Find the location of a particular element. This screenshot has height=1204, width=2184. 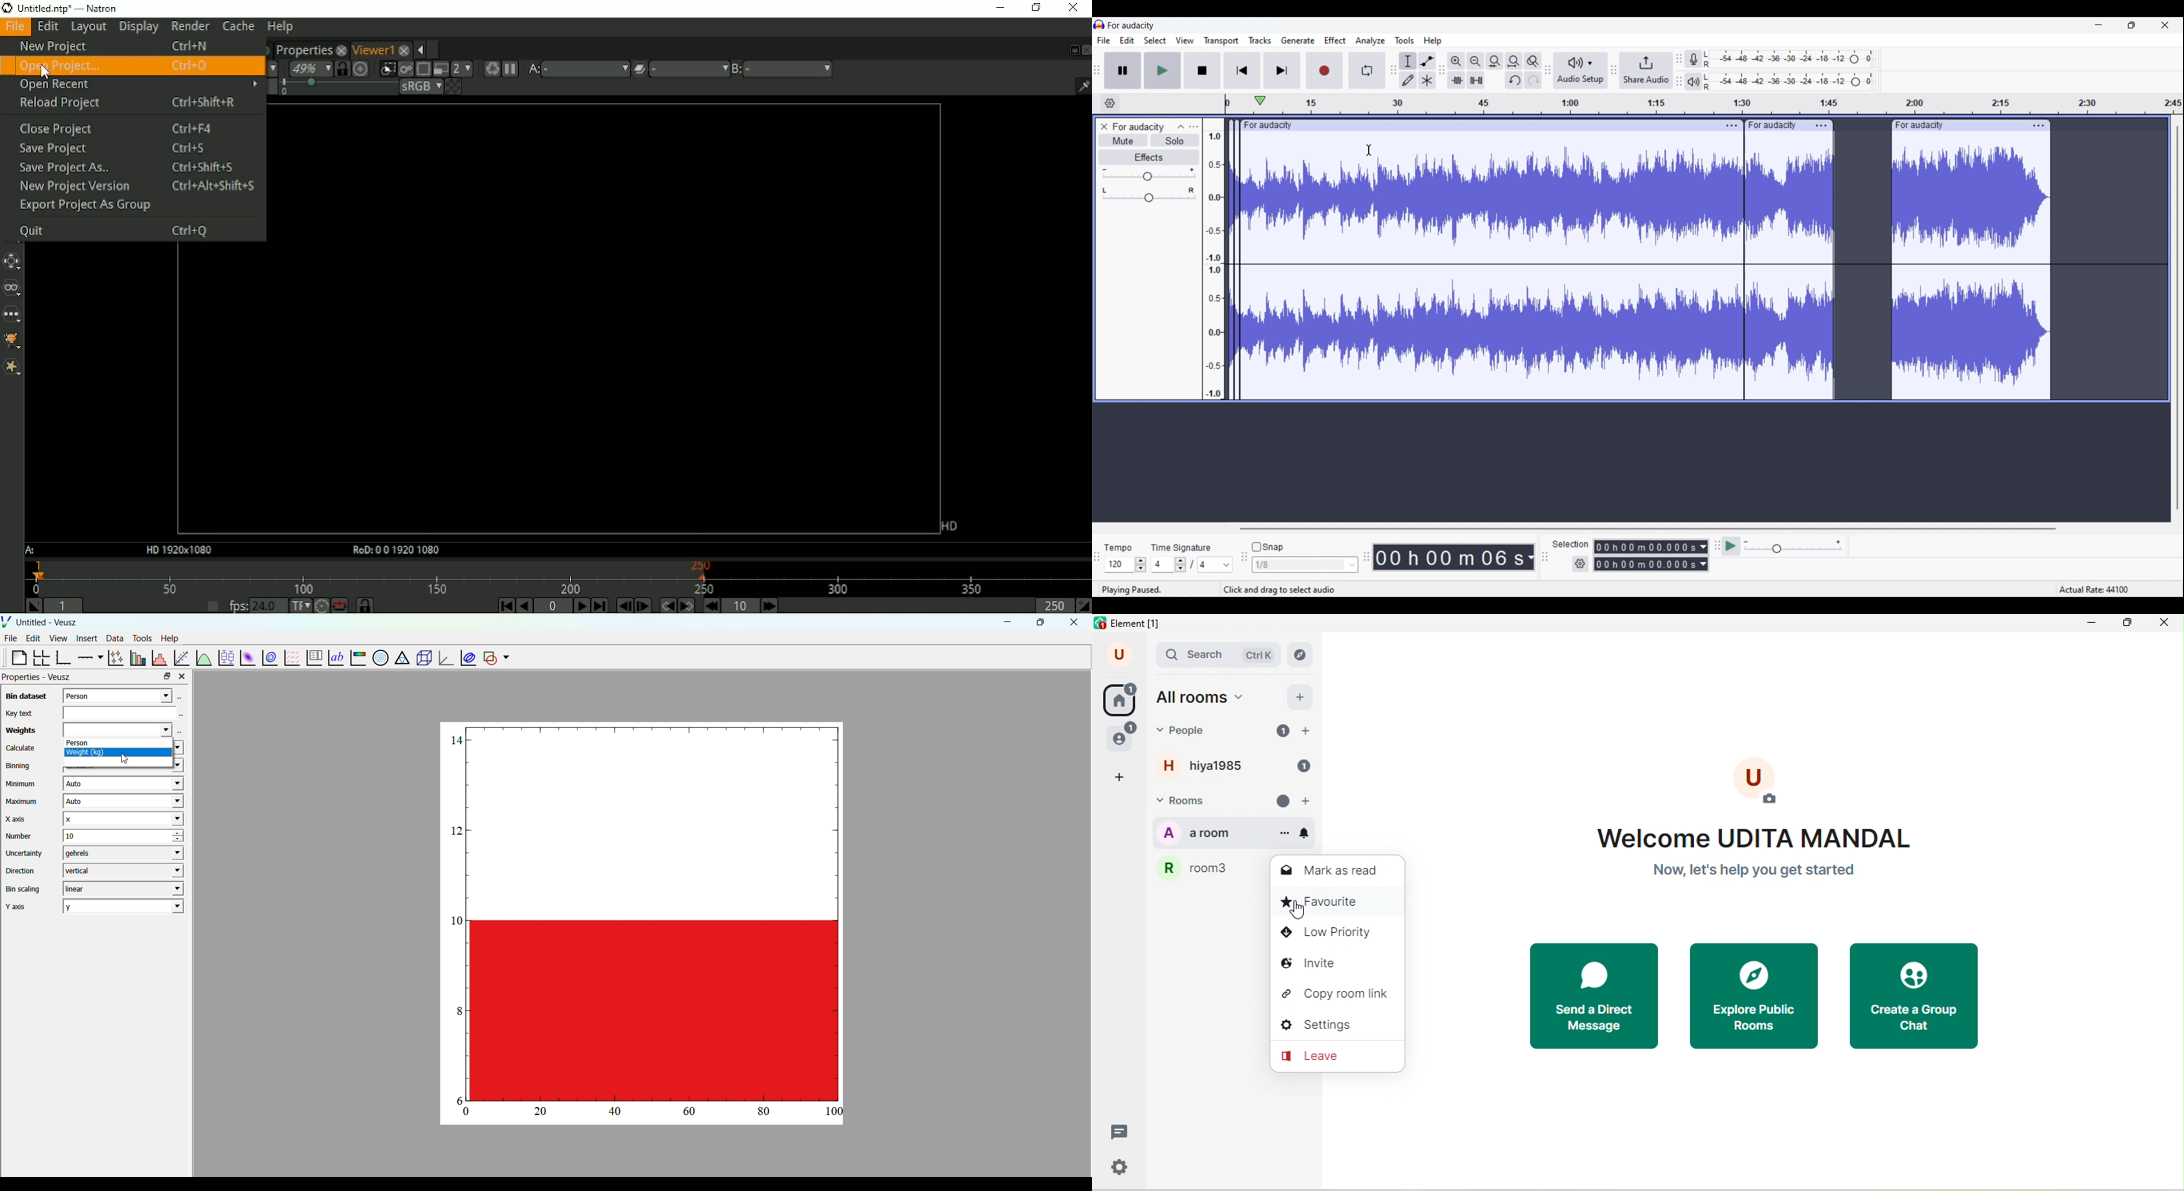

mark as read is located at coordinates (1333, 871).